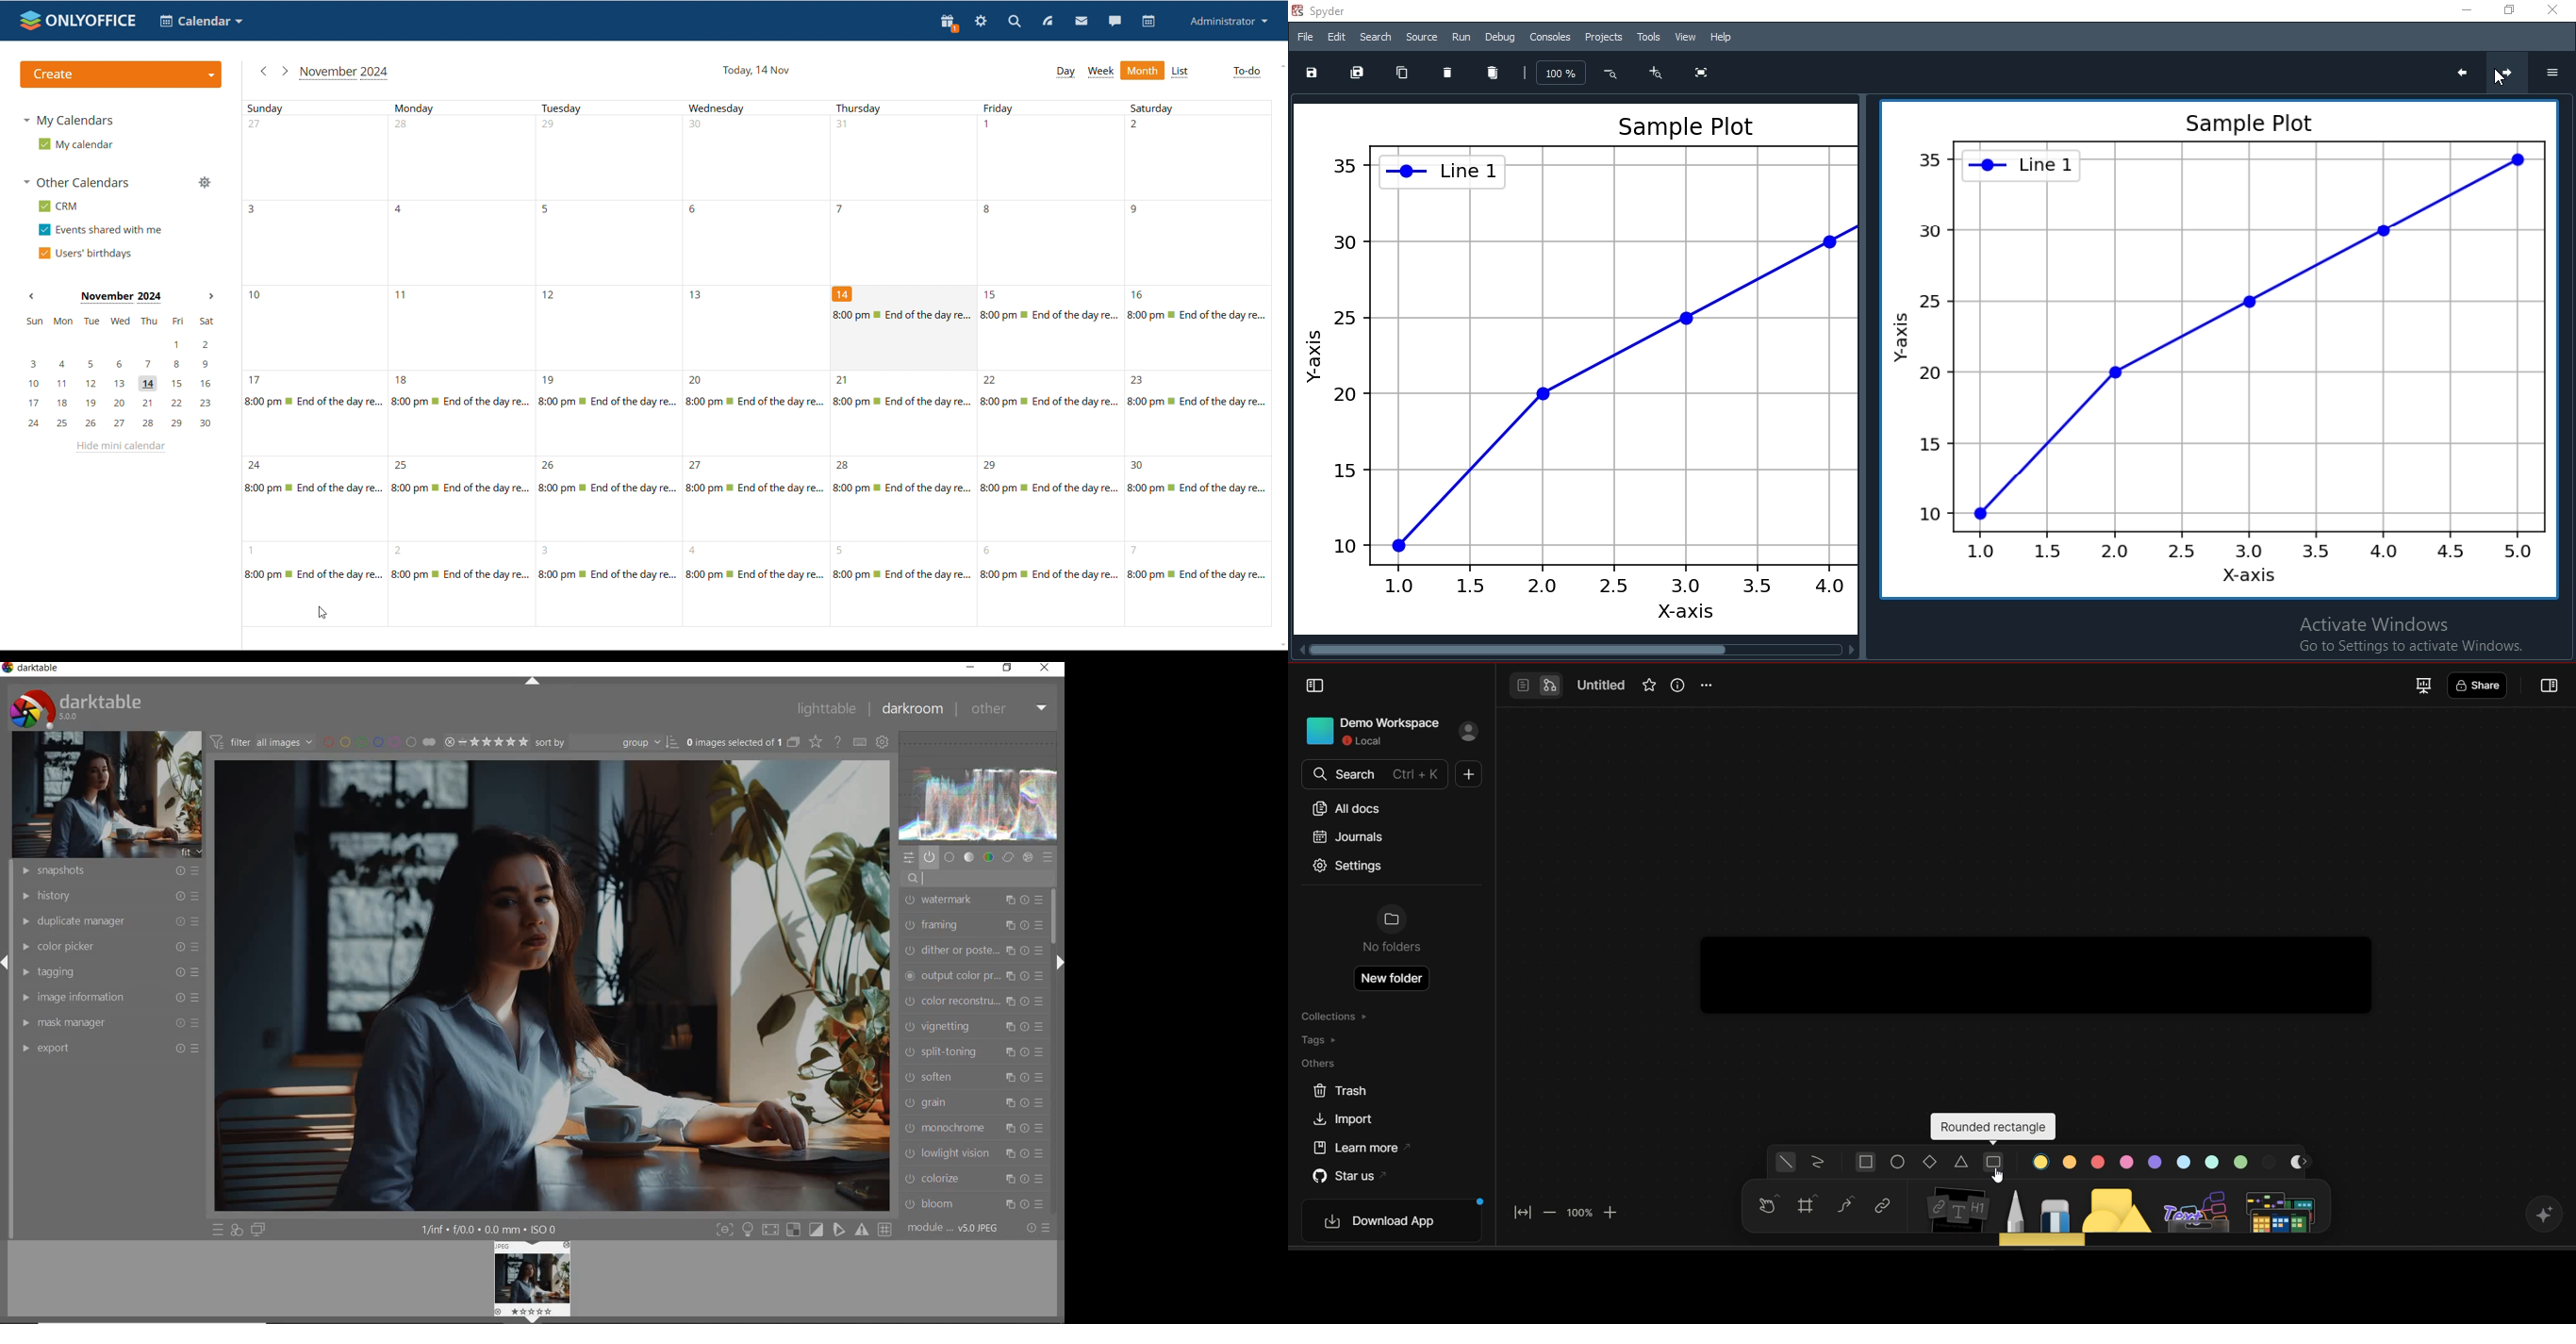 This screenshot has width=2576, height=1344. Describe the element at coordinates (1604, 37) in the screenshot. I see `Projects` at that location.